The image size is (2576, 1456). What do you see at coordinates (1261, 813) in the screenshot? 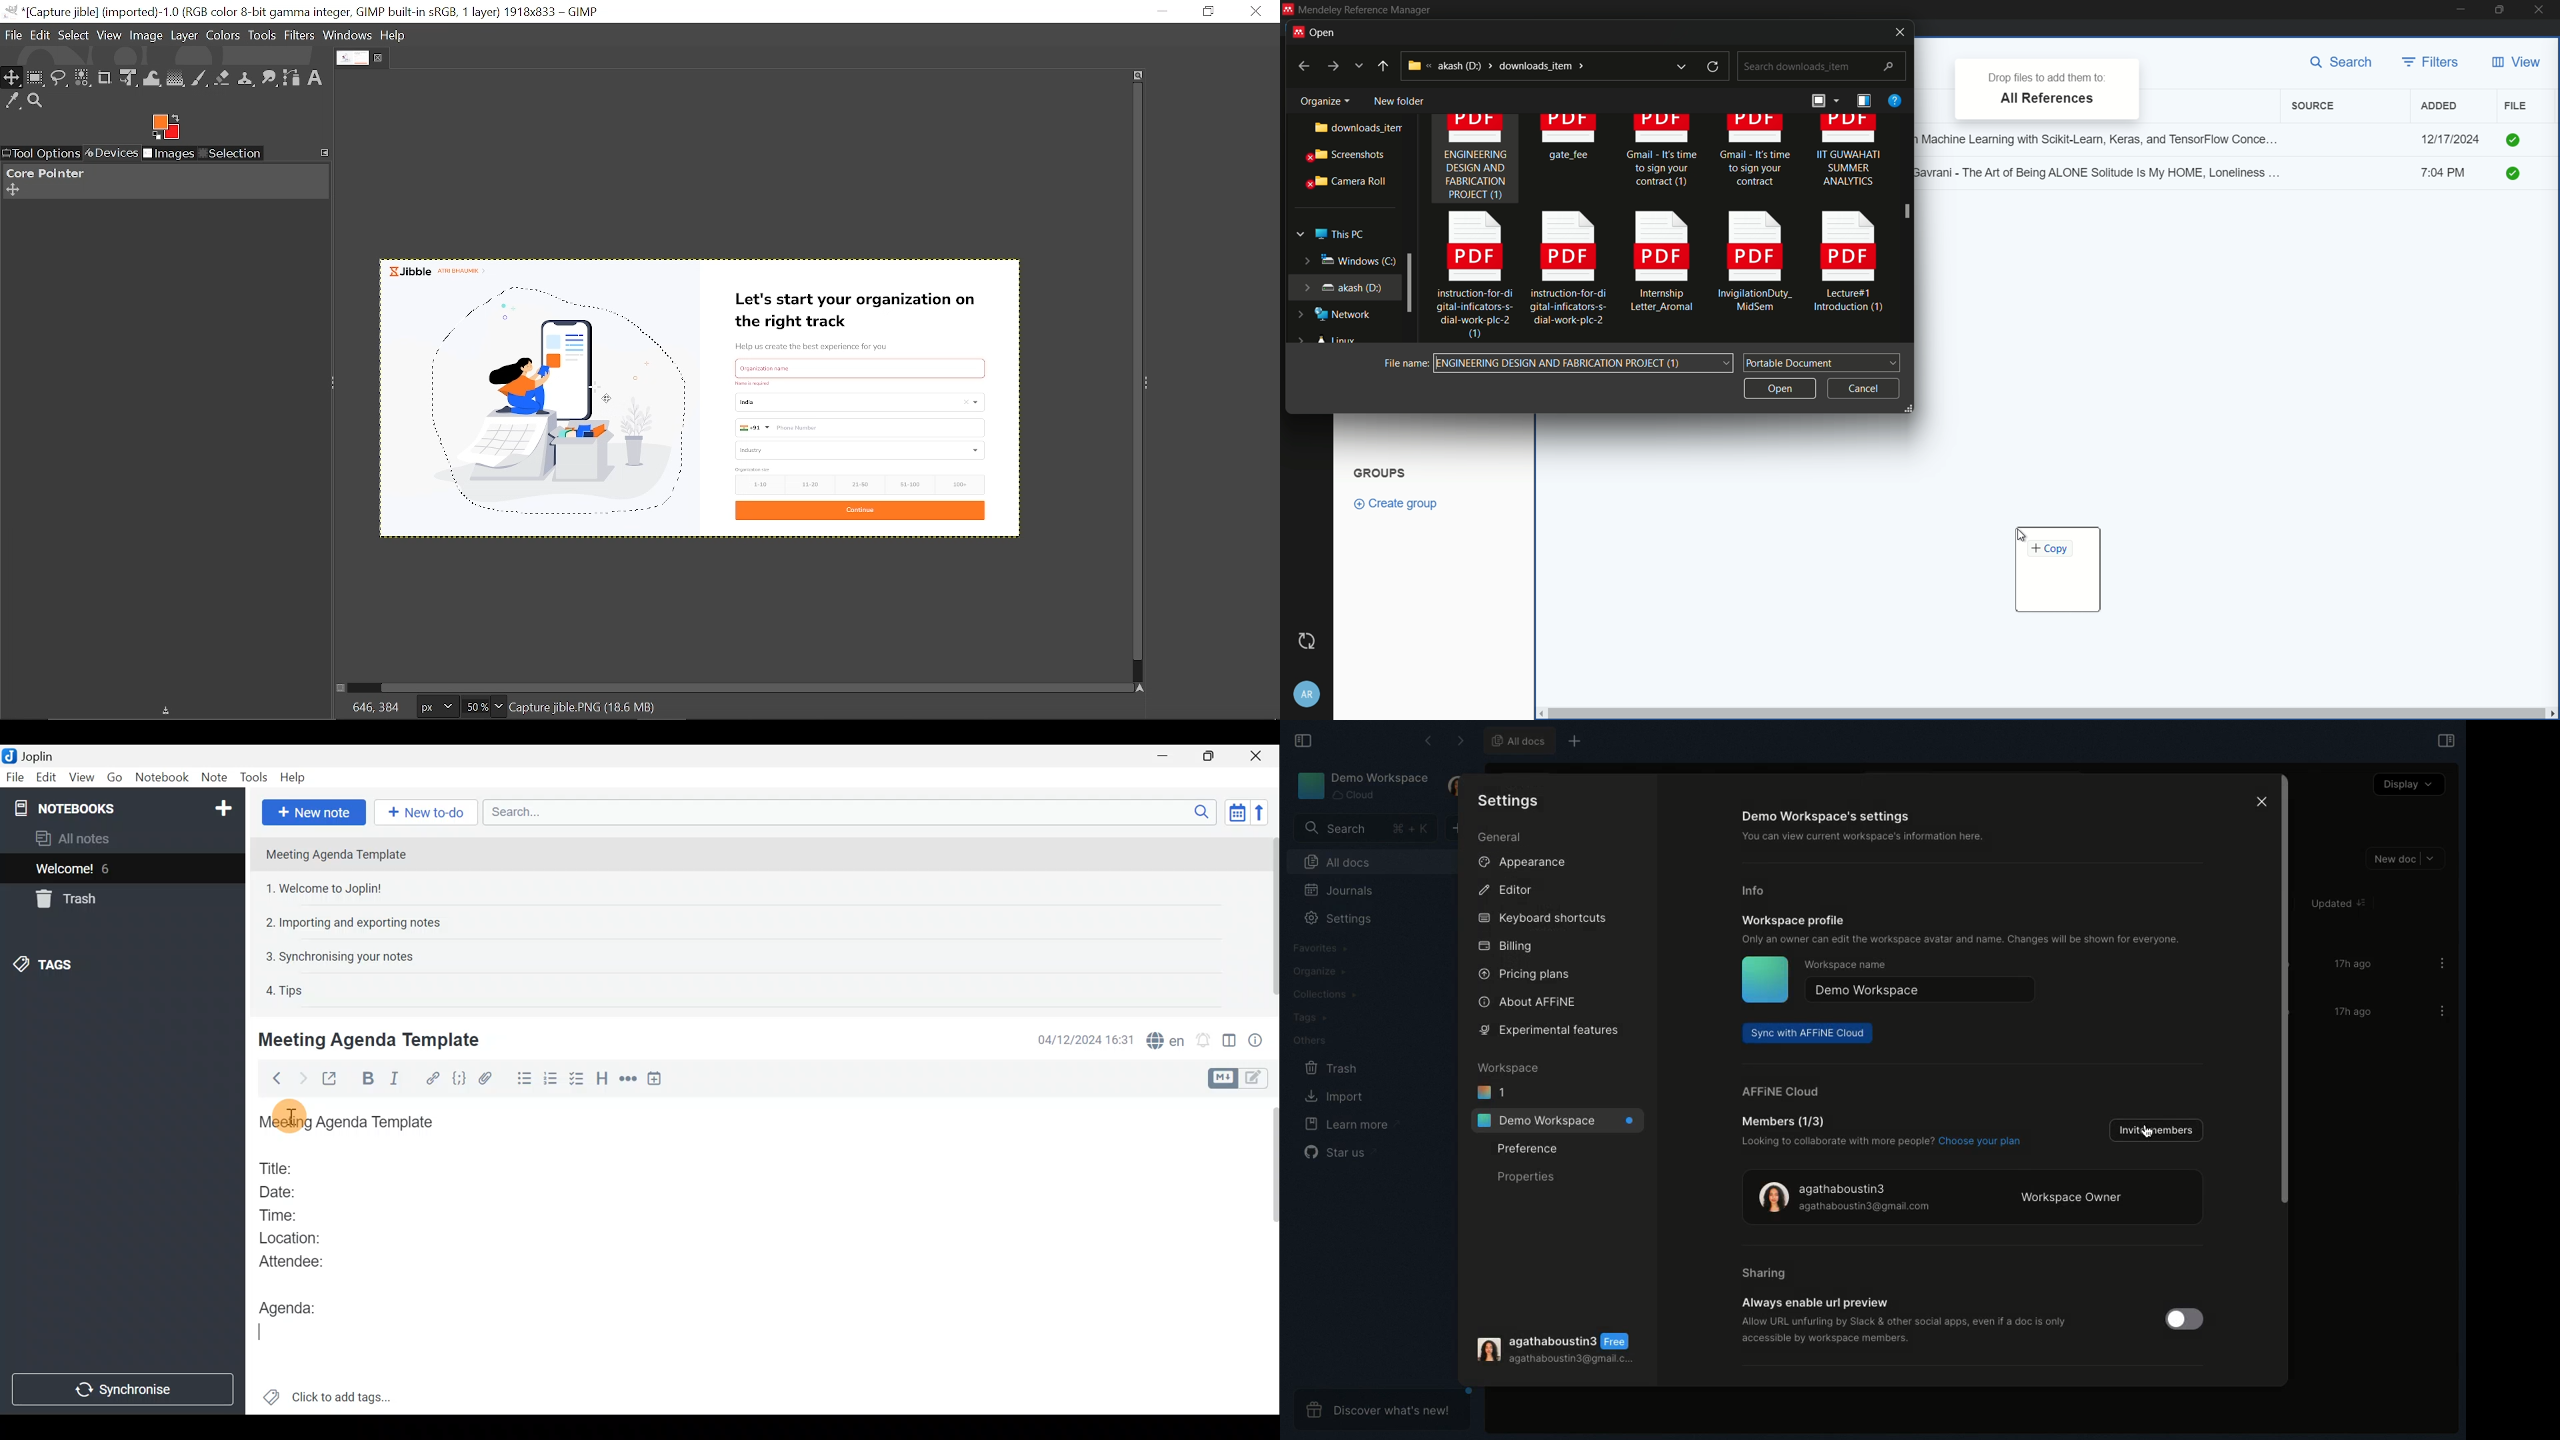
I see `Reverse sort order` at bounding box center [1261, 813].